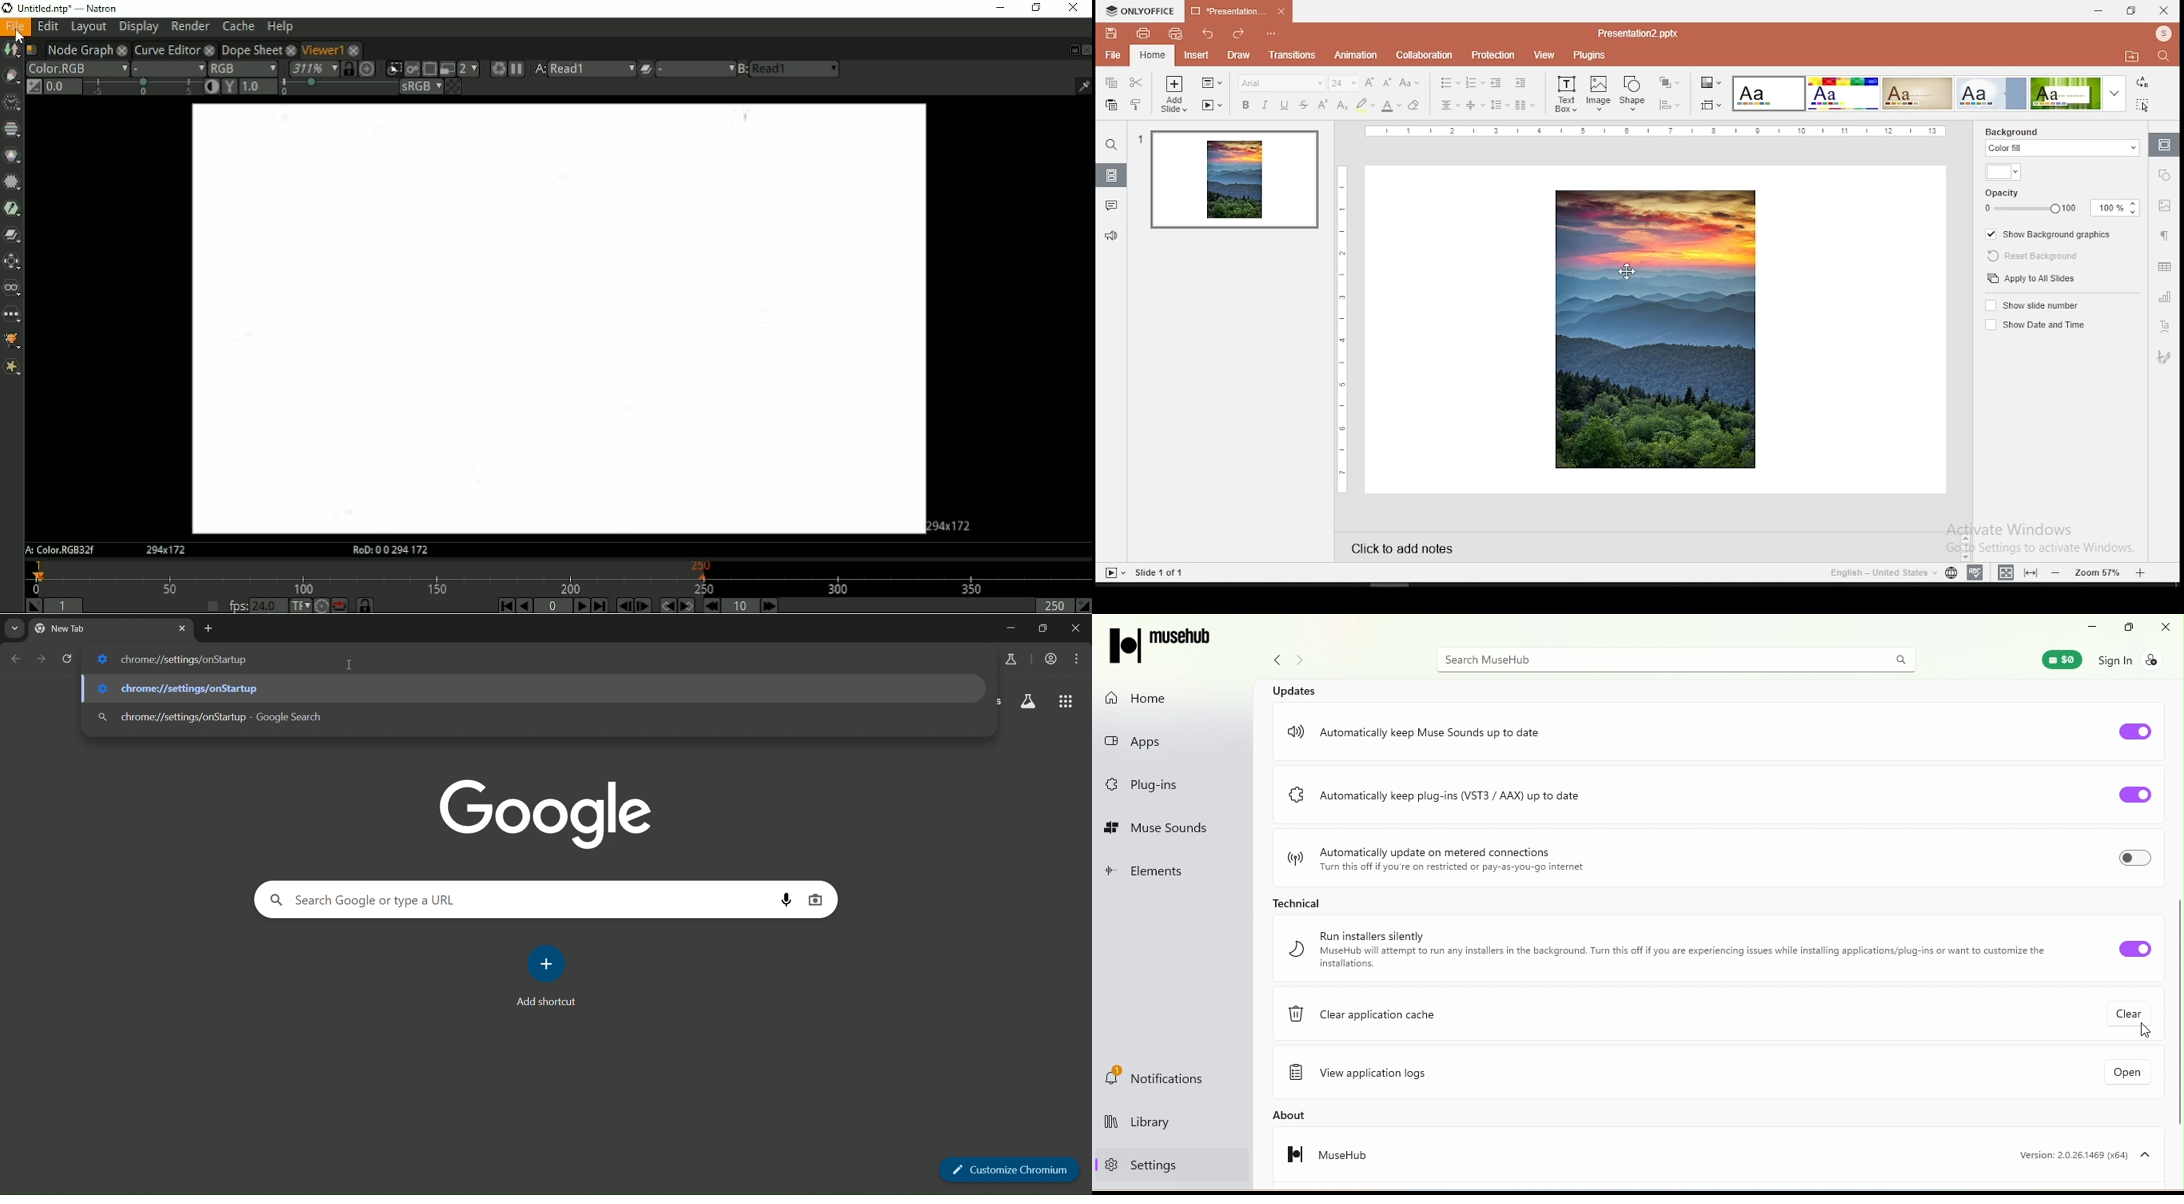 This screenshot has height=1204, width=2184. What do you see at coordinates (1427, 55) in the screenshot?
I see `collaboration` at bounding box center [1427, 55].